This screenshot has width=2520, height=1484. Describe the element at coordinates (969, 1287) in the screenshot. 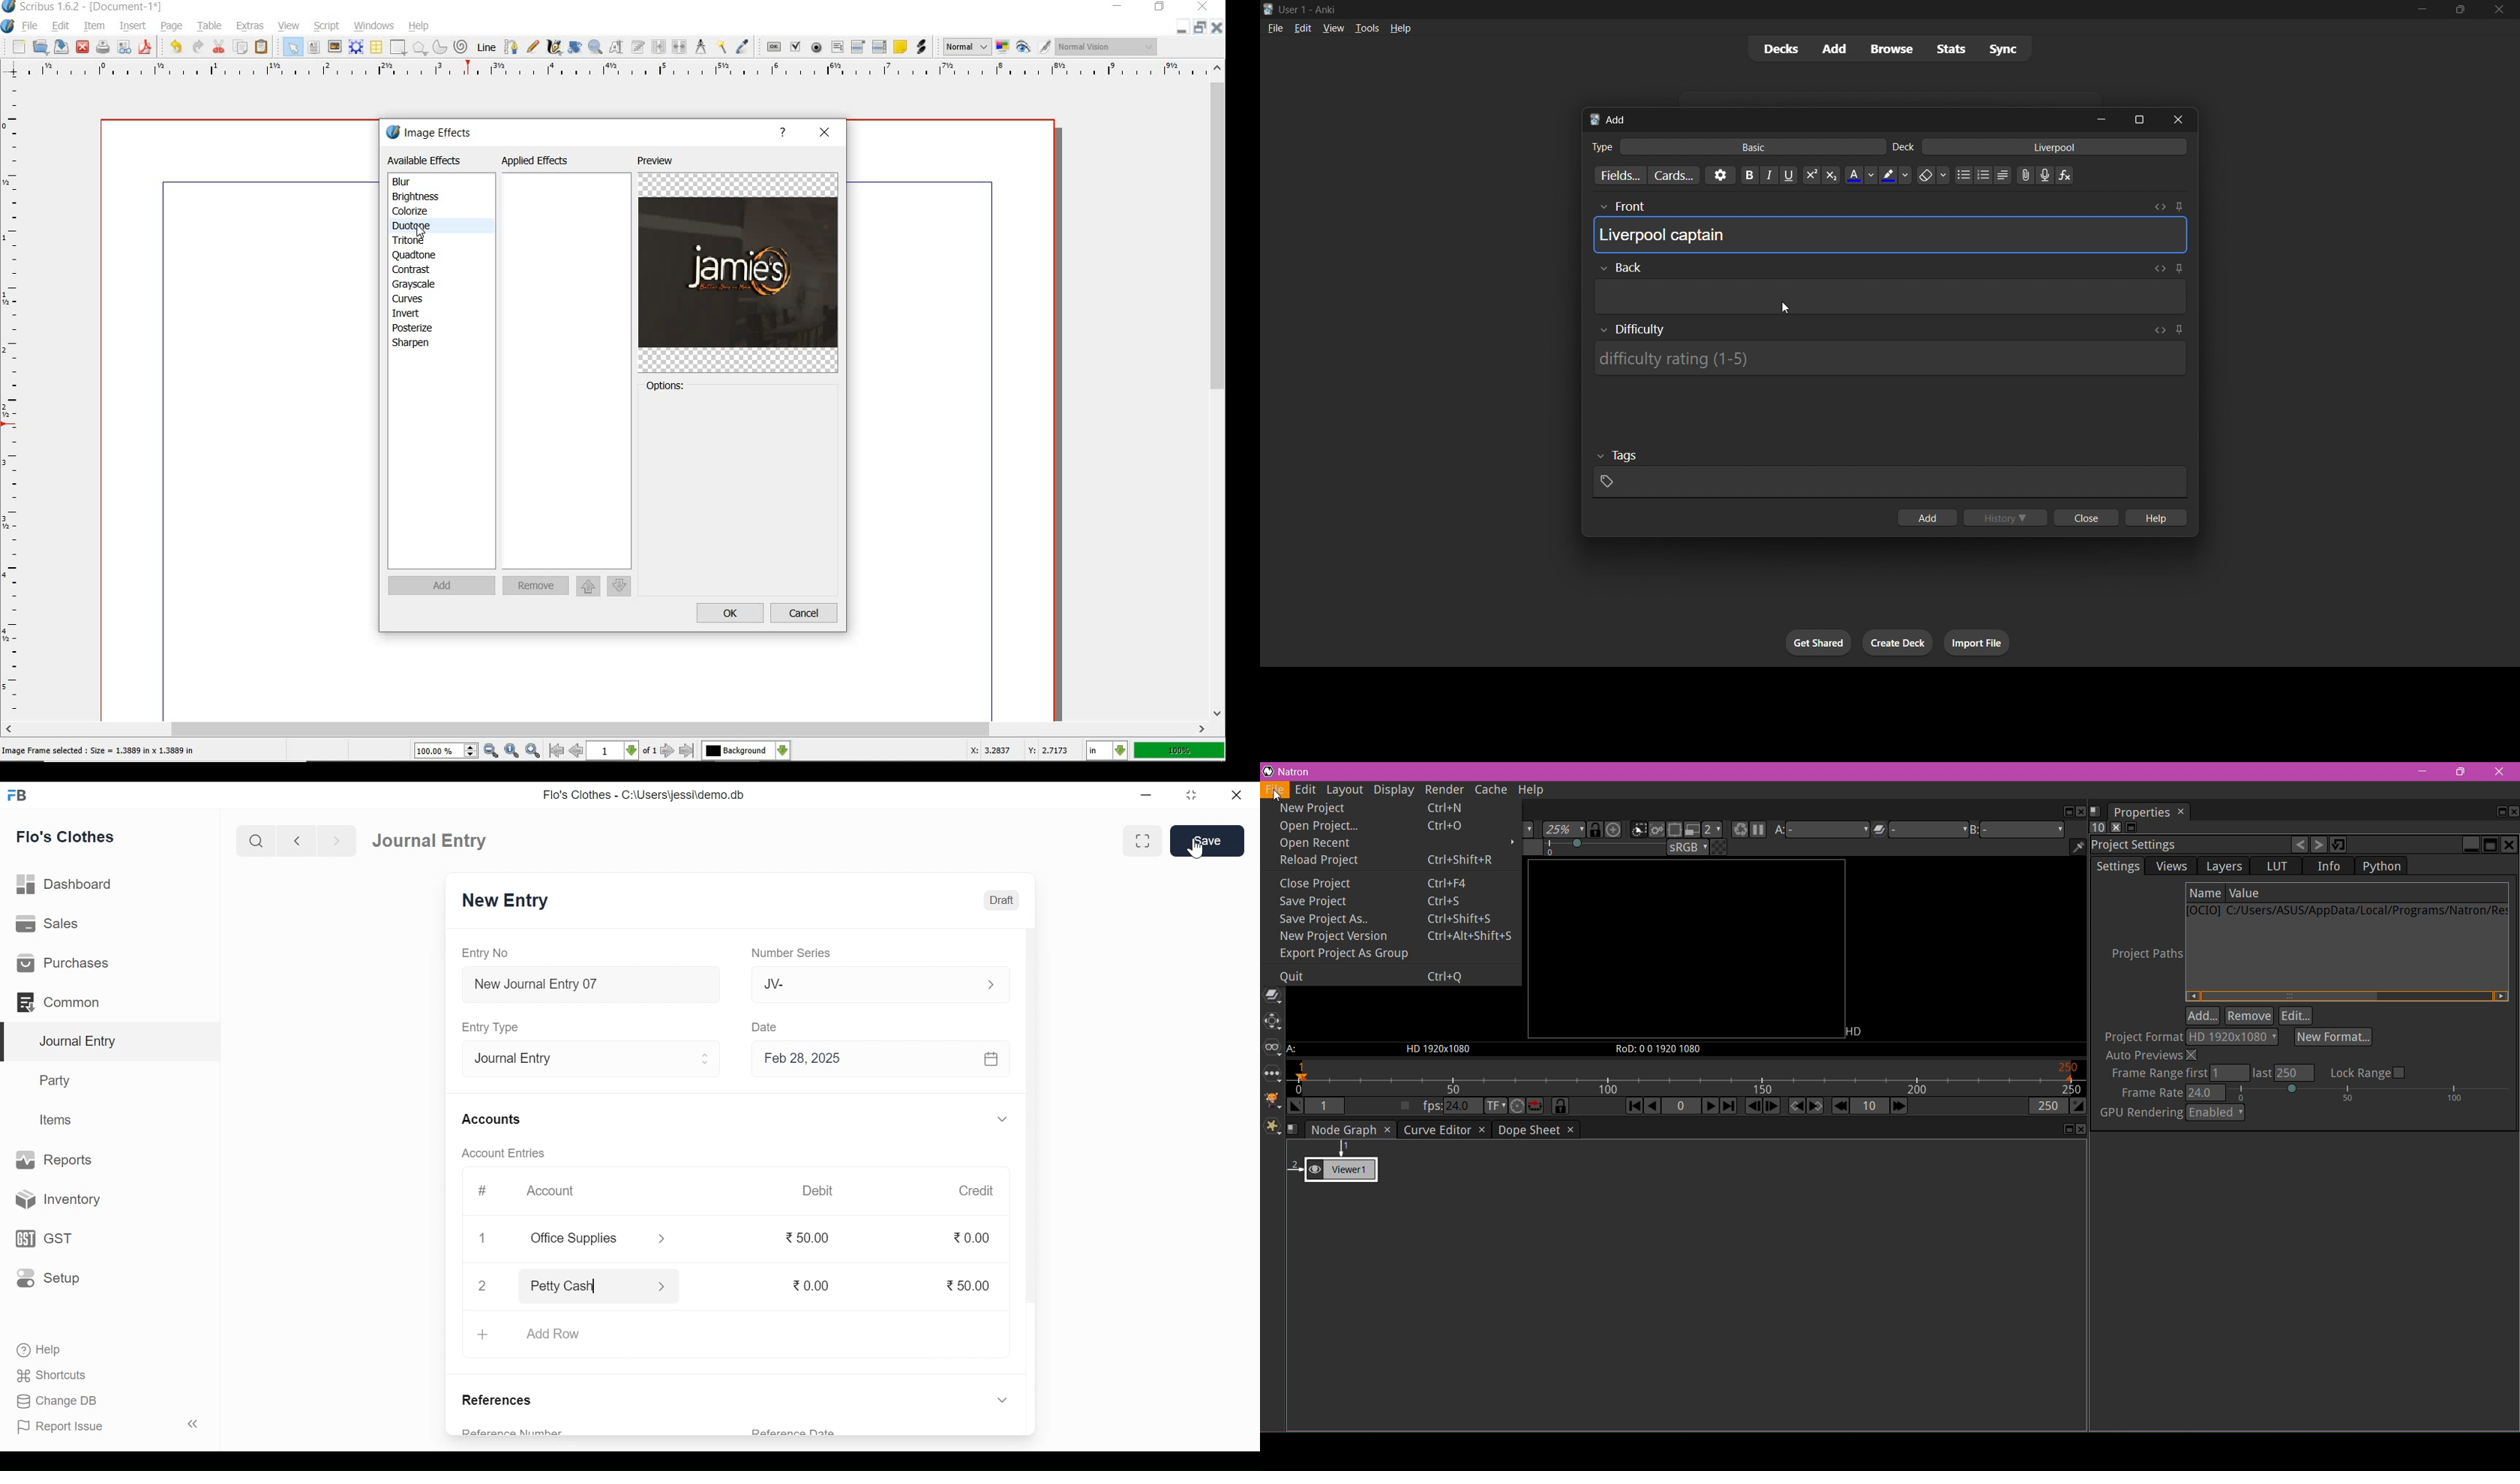

I see `50.00` at that location.